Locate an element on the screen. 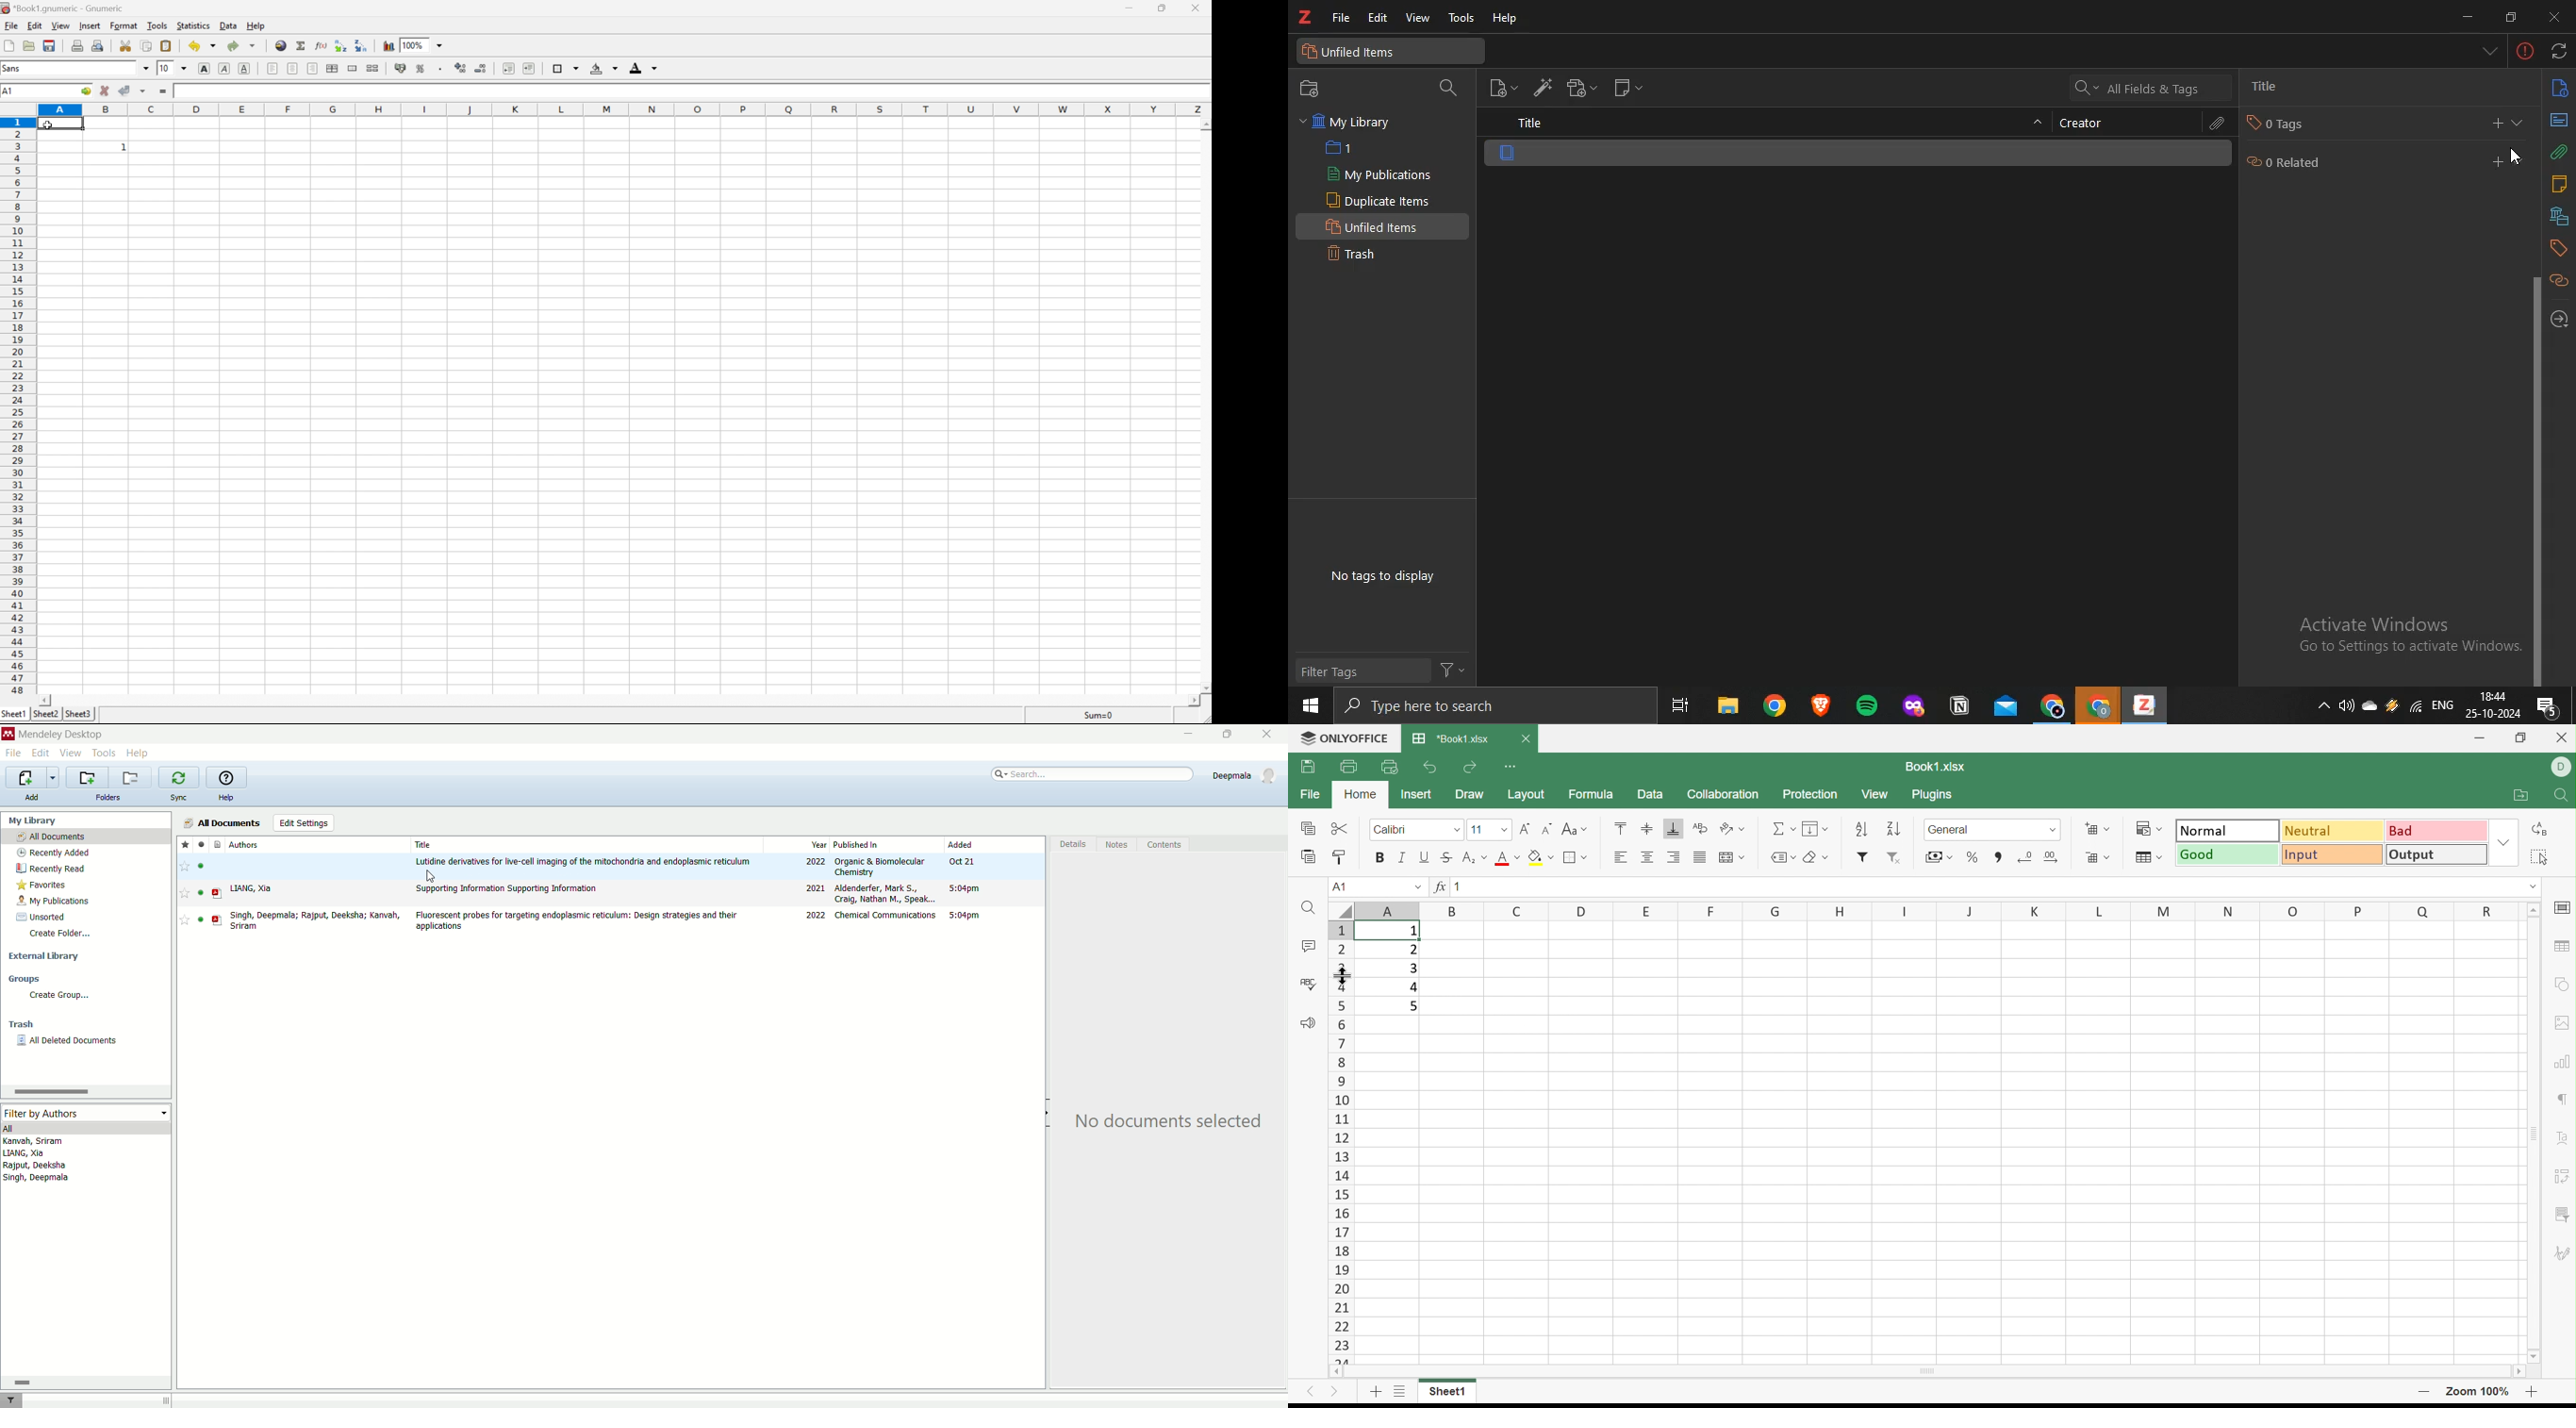 Image resolution: width=2576 pixels, height=1428 pixels. locate is located at coordinates (2559, 318).